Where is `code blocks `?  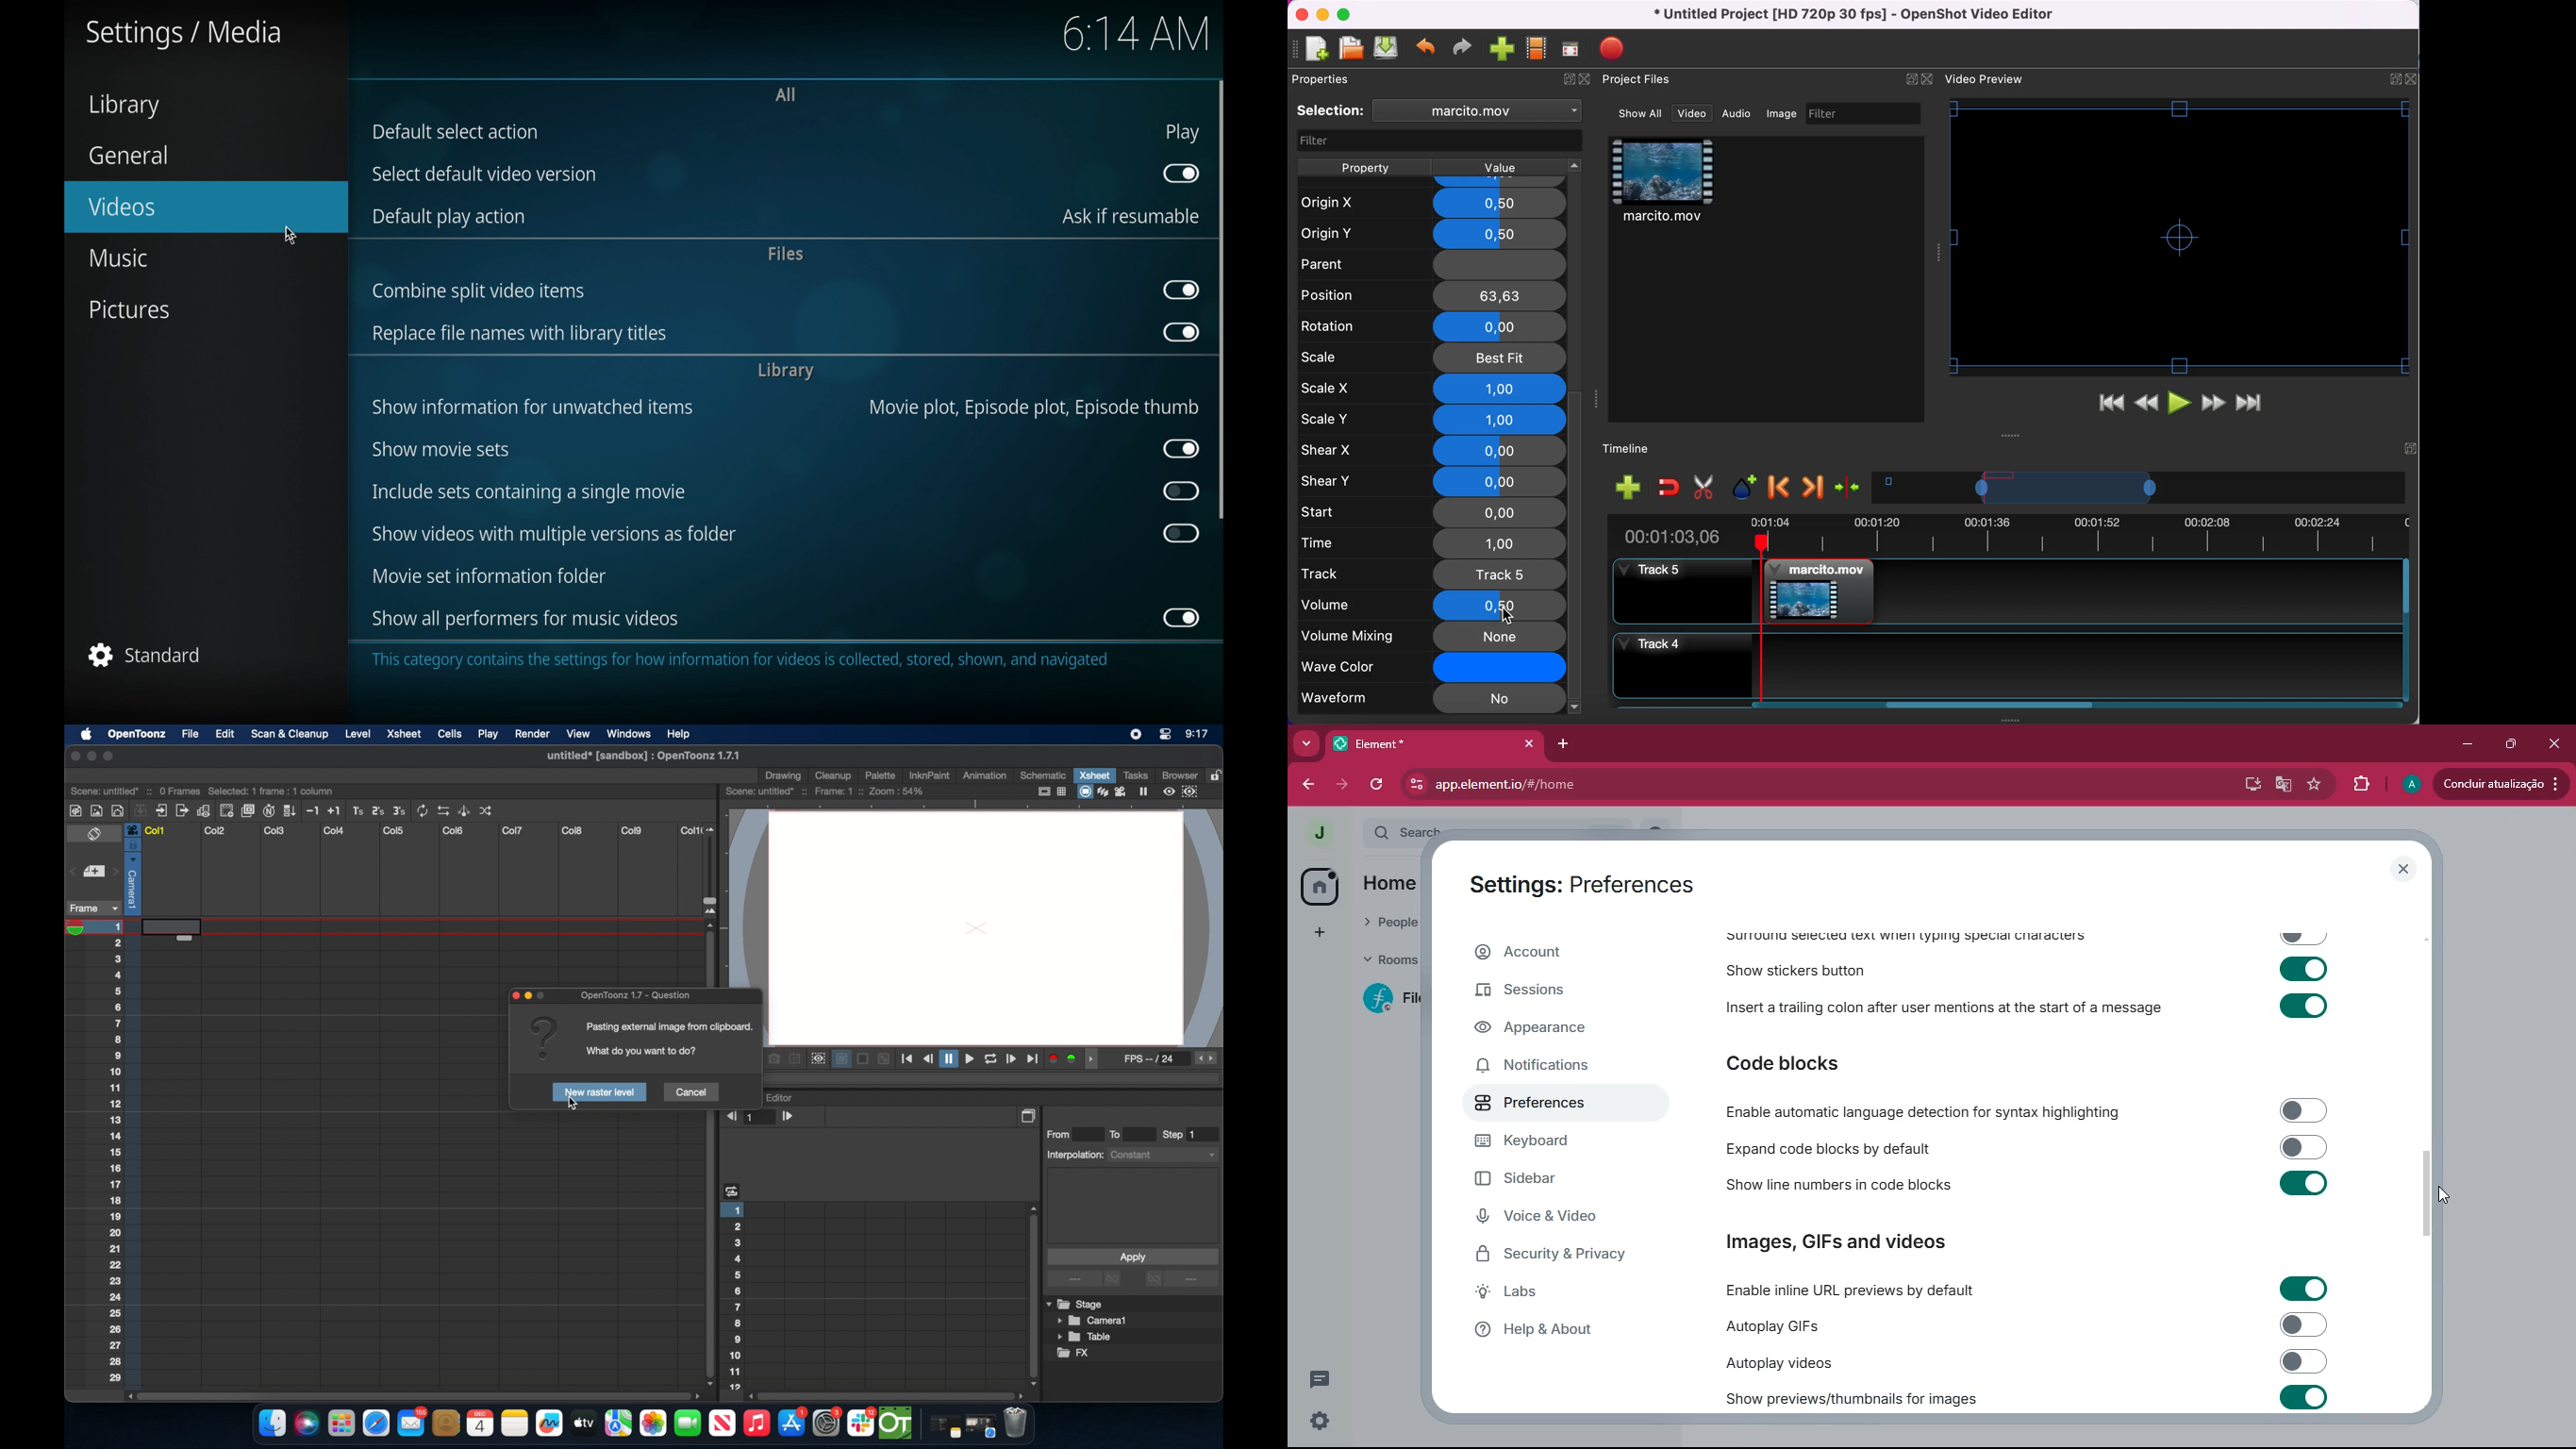 code blocks  is located at coordinates (1794, 1061).